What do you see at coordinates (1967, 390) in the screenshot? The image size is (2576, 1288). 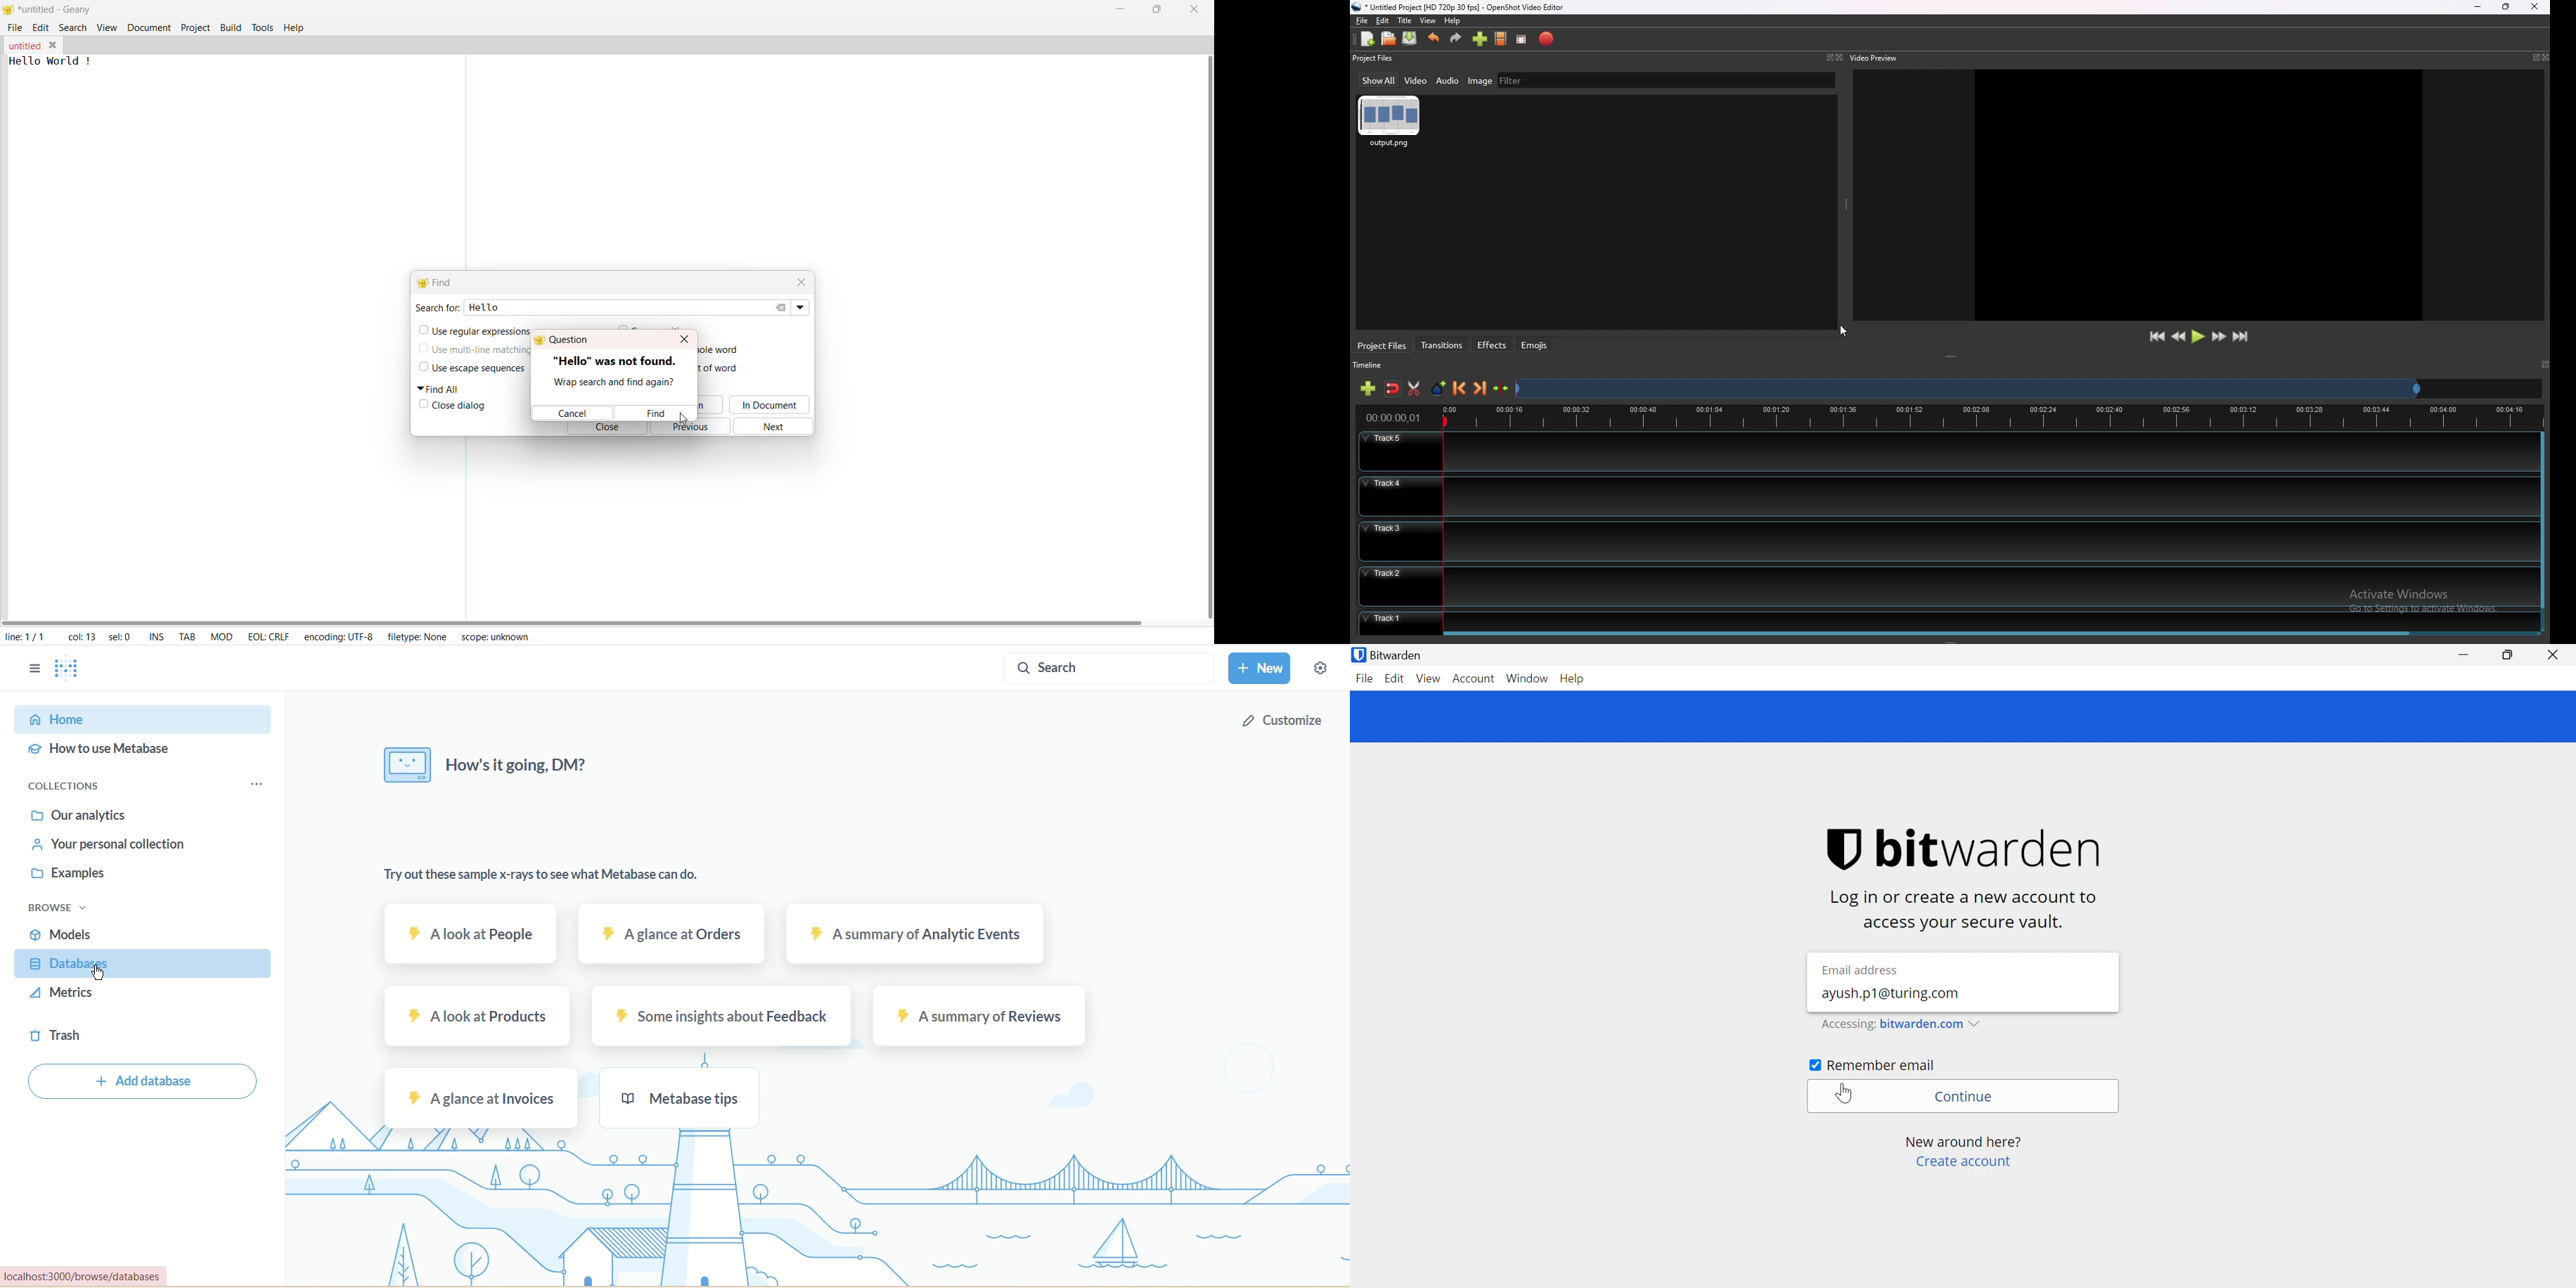 I see `seek` at bounding box center [1967, 390].